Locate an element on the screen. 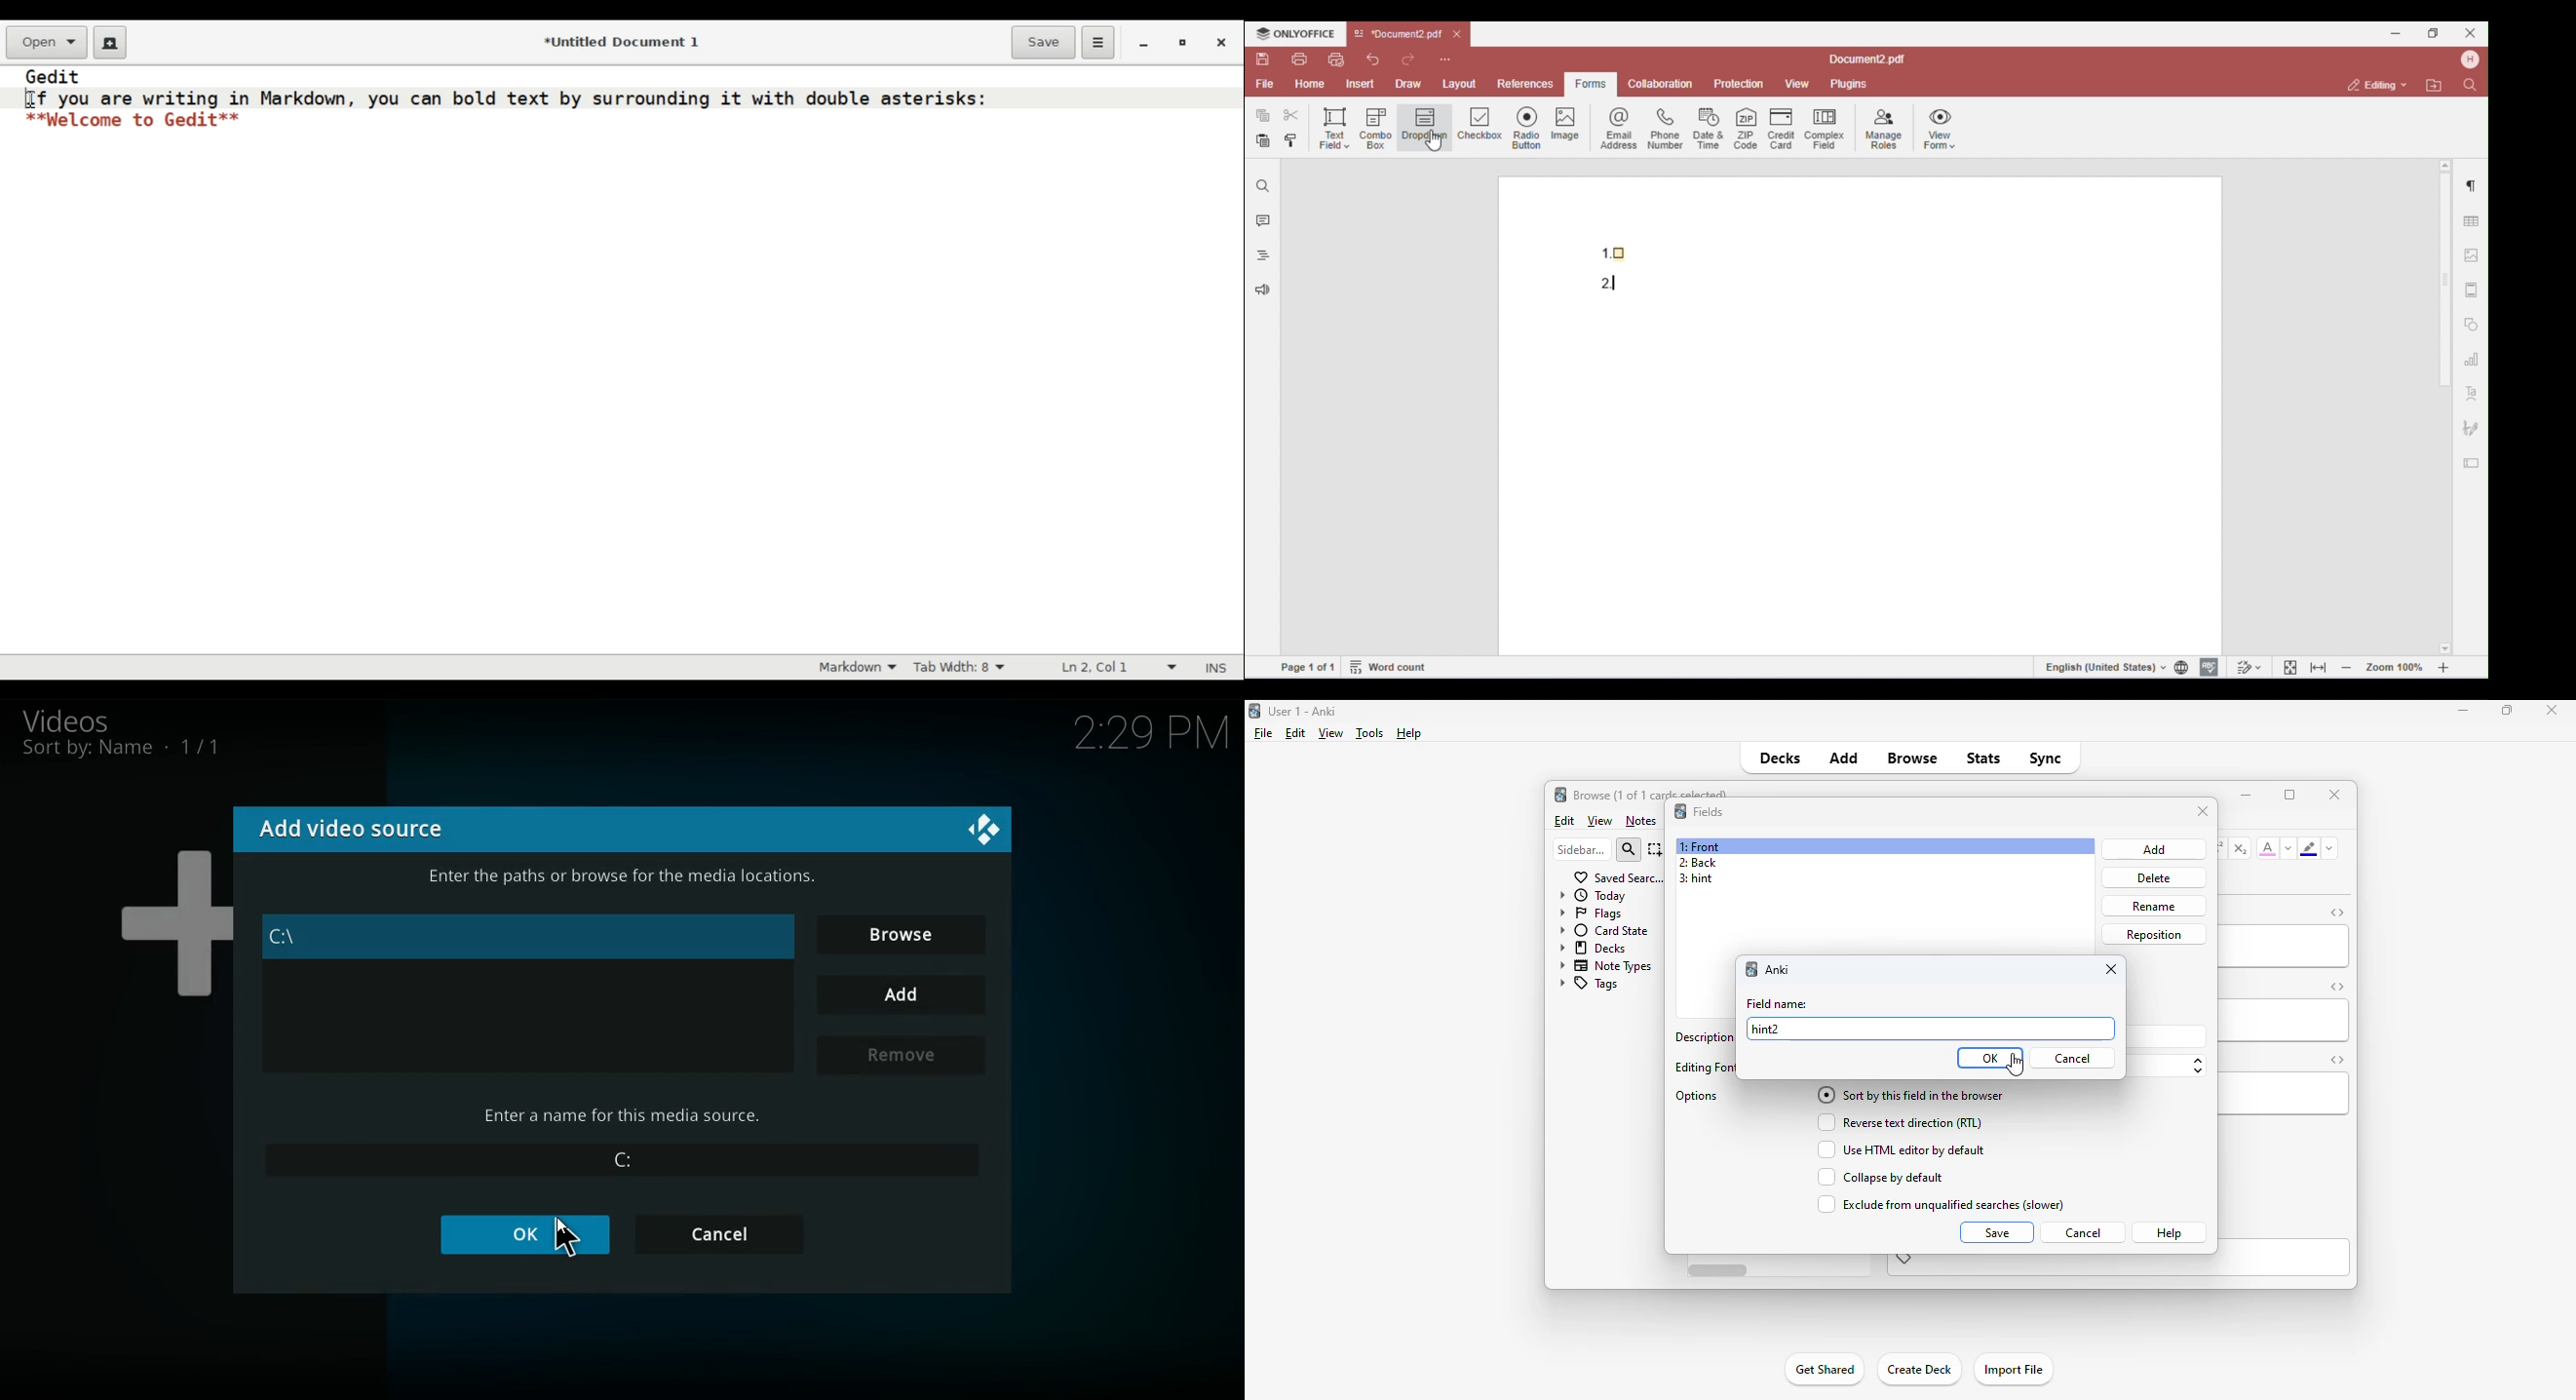 This screenshot has height=1400, width=2576. sort by this field in the browser is located at coordinates (1909, 1095).